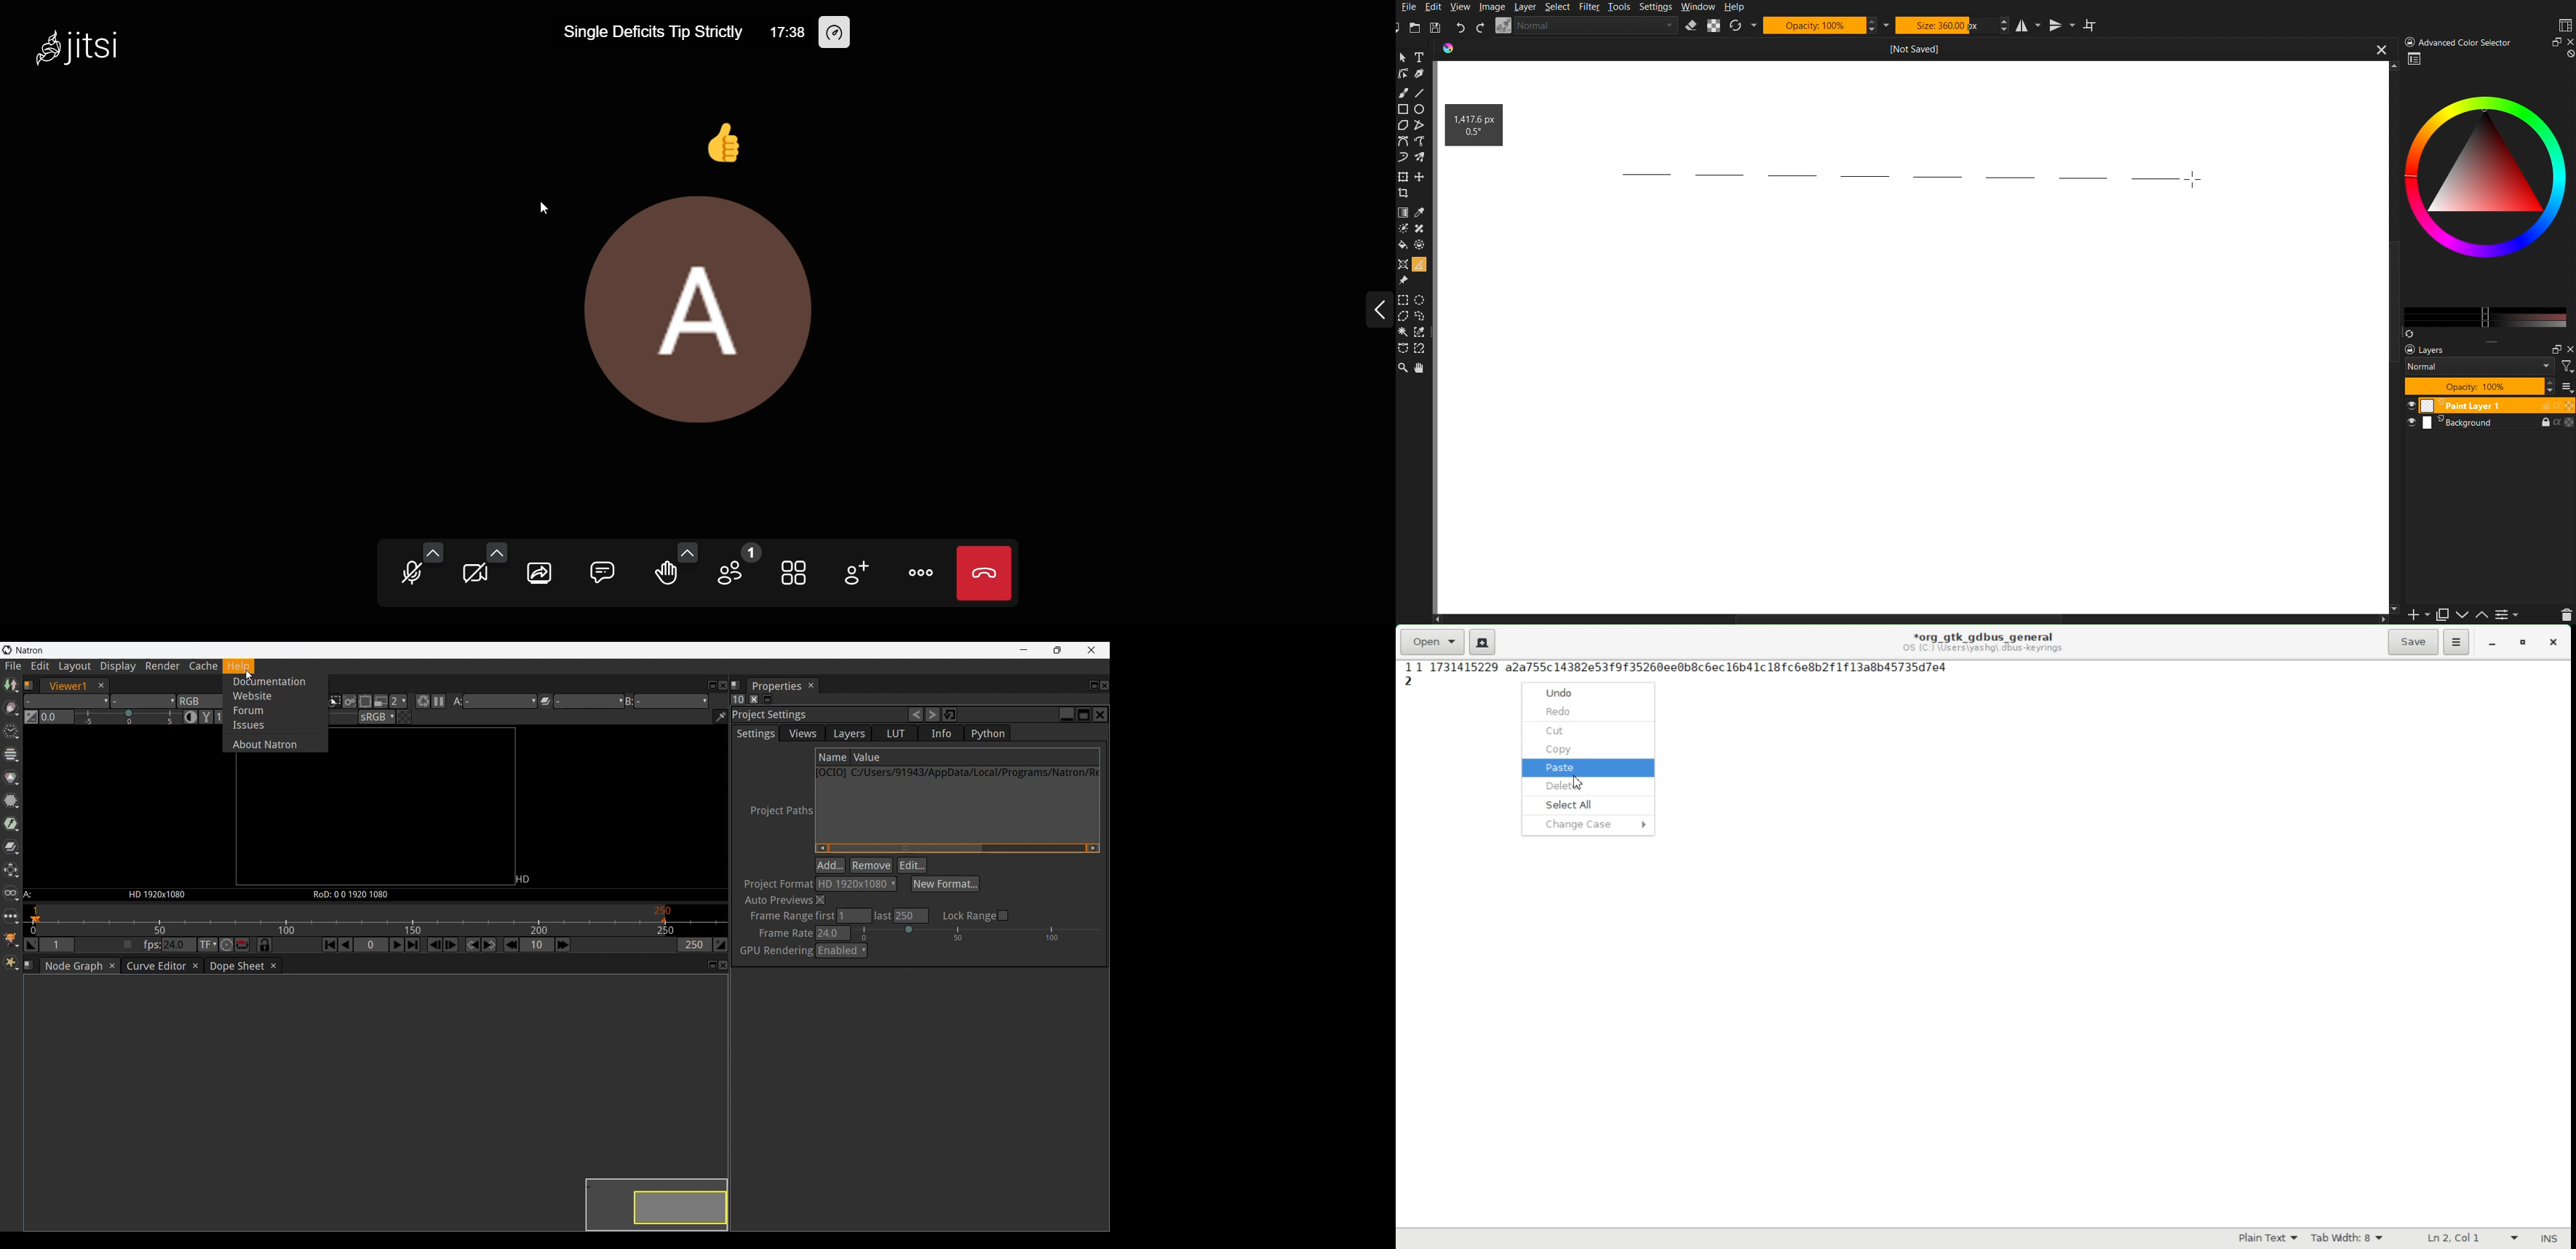 This screenshot has height=1260, width=2576. What do you see at coordinates (1422, 212) in the screenshot?
I see `Color Picker` at bounding box center [1422, 212].